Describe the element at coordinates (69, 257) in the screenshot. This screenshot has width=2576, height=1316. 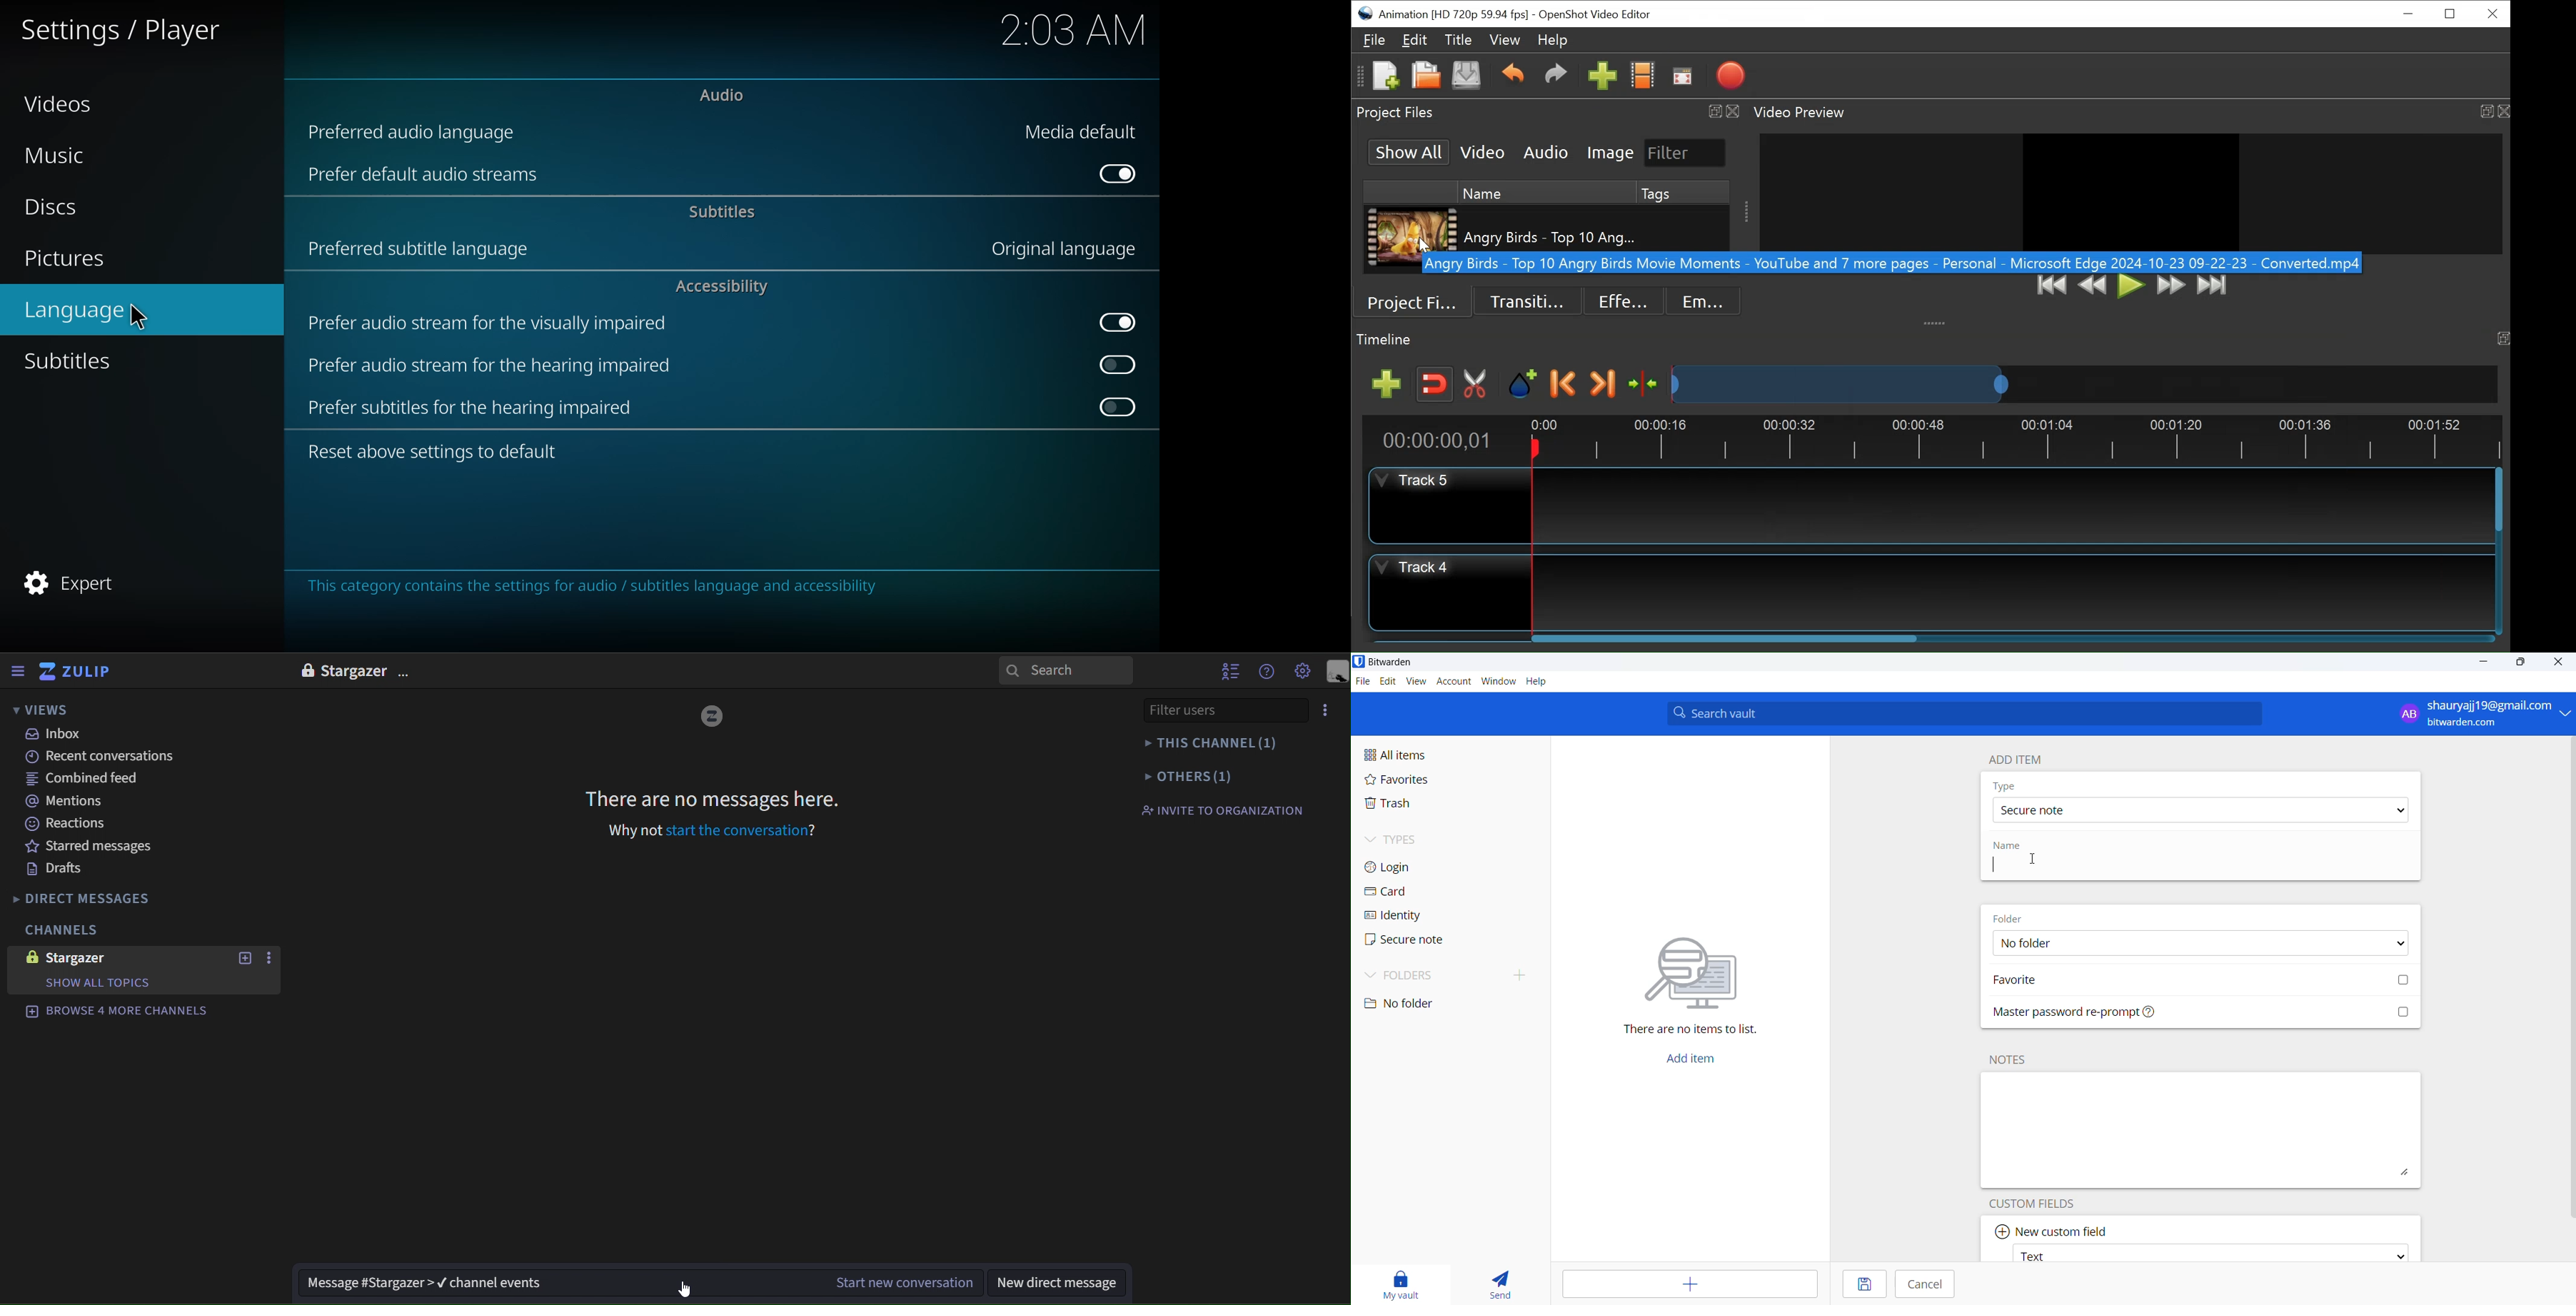
I see `pictures` at that location.